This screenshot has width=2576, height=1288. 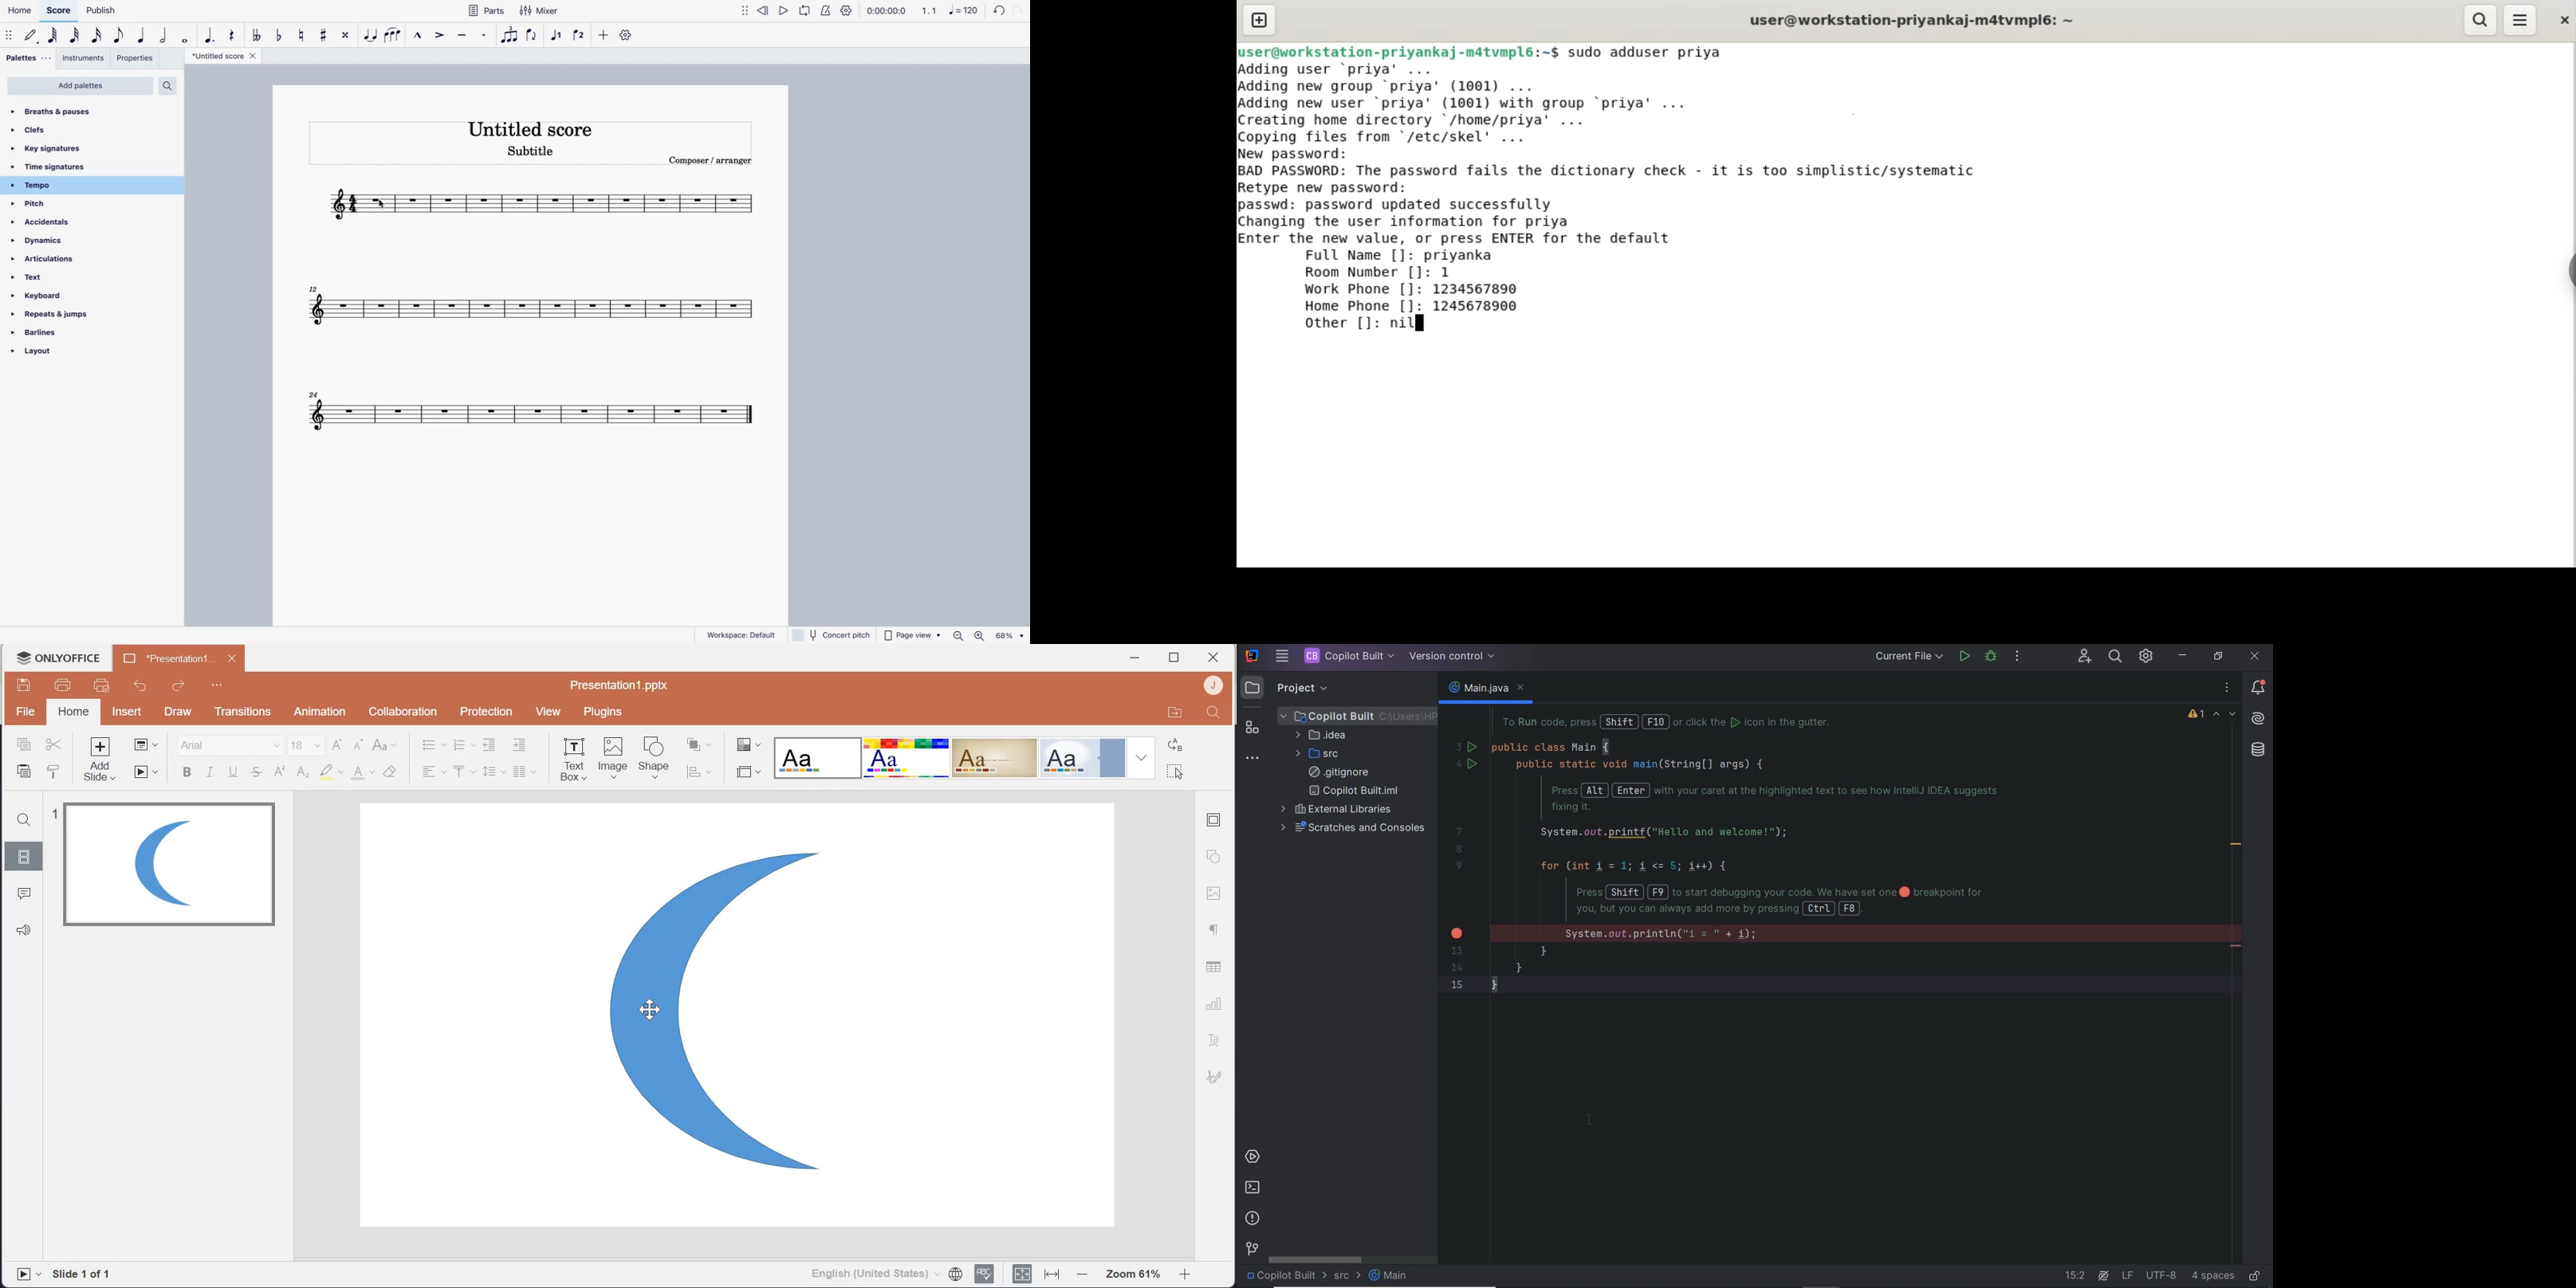 I want to click on Classic, so click(x=996, y=758).